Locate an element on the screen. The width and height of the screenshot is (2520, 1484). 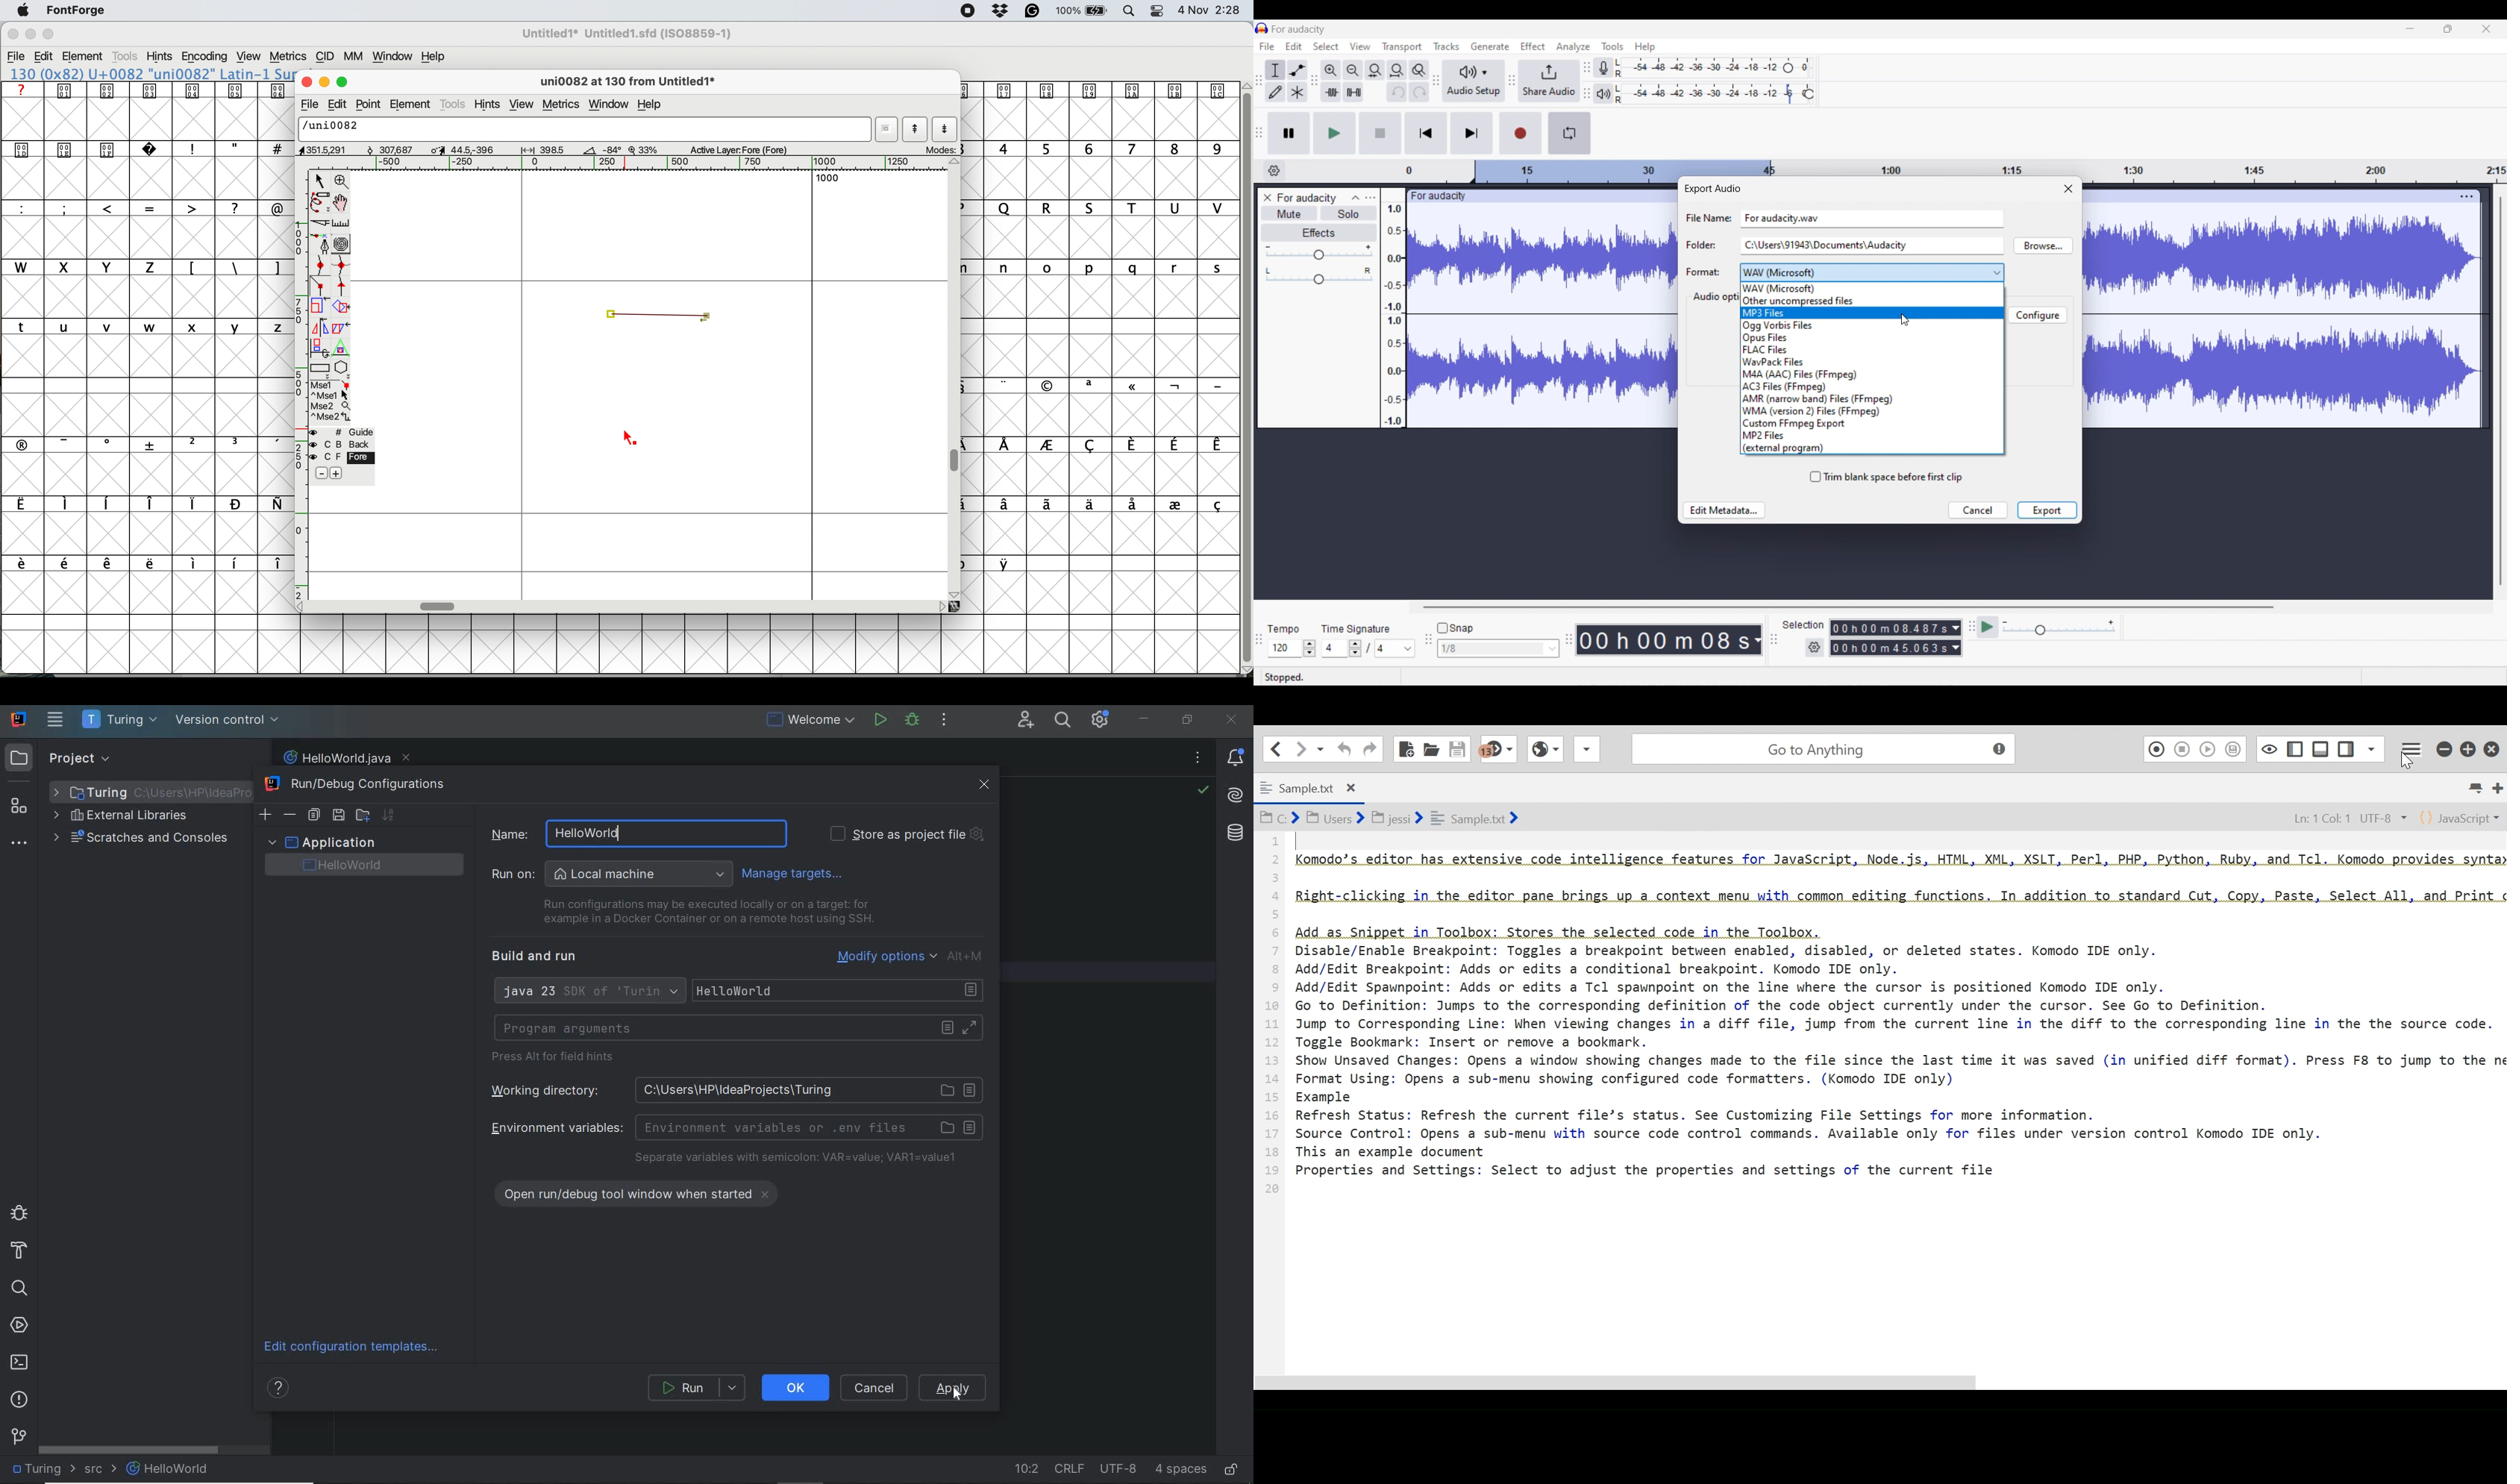
Tools menu is located at coordinates (1613, 46).